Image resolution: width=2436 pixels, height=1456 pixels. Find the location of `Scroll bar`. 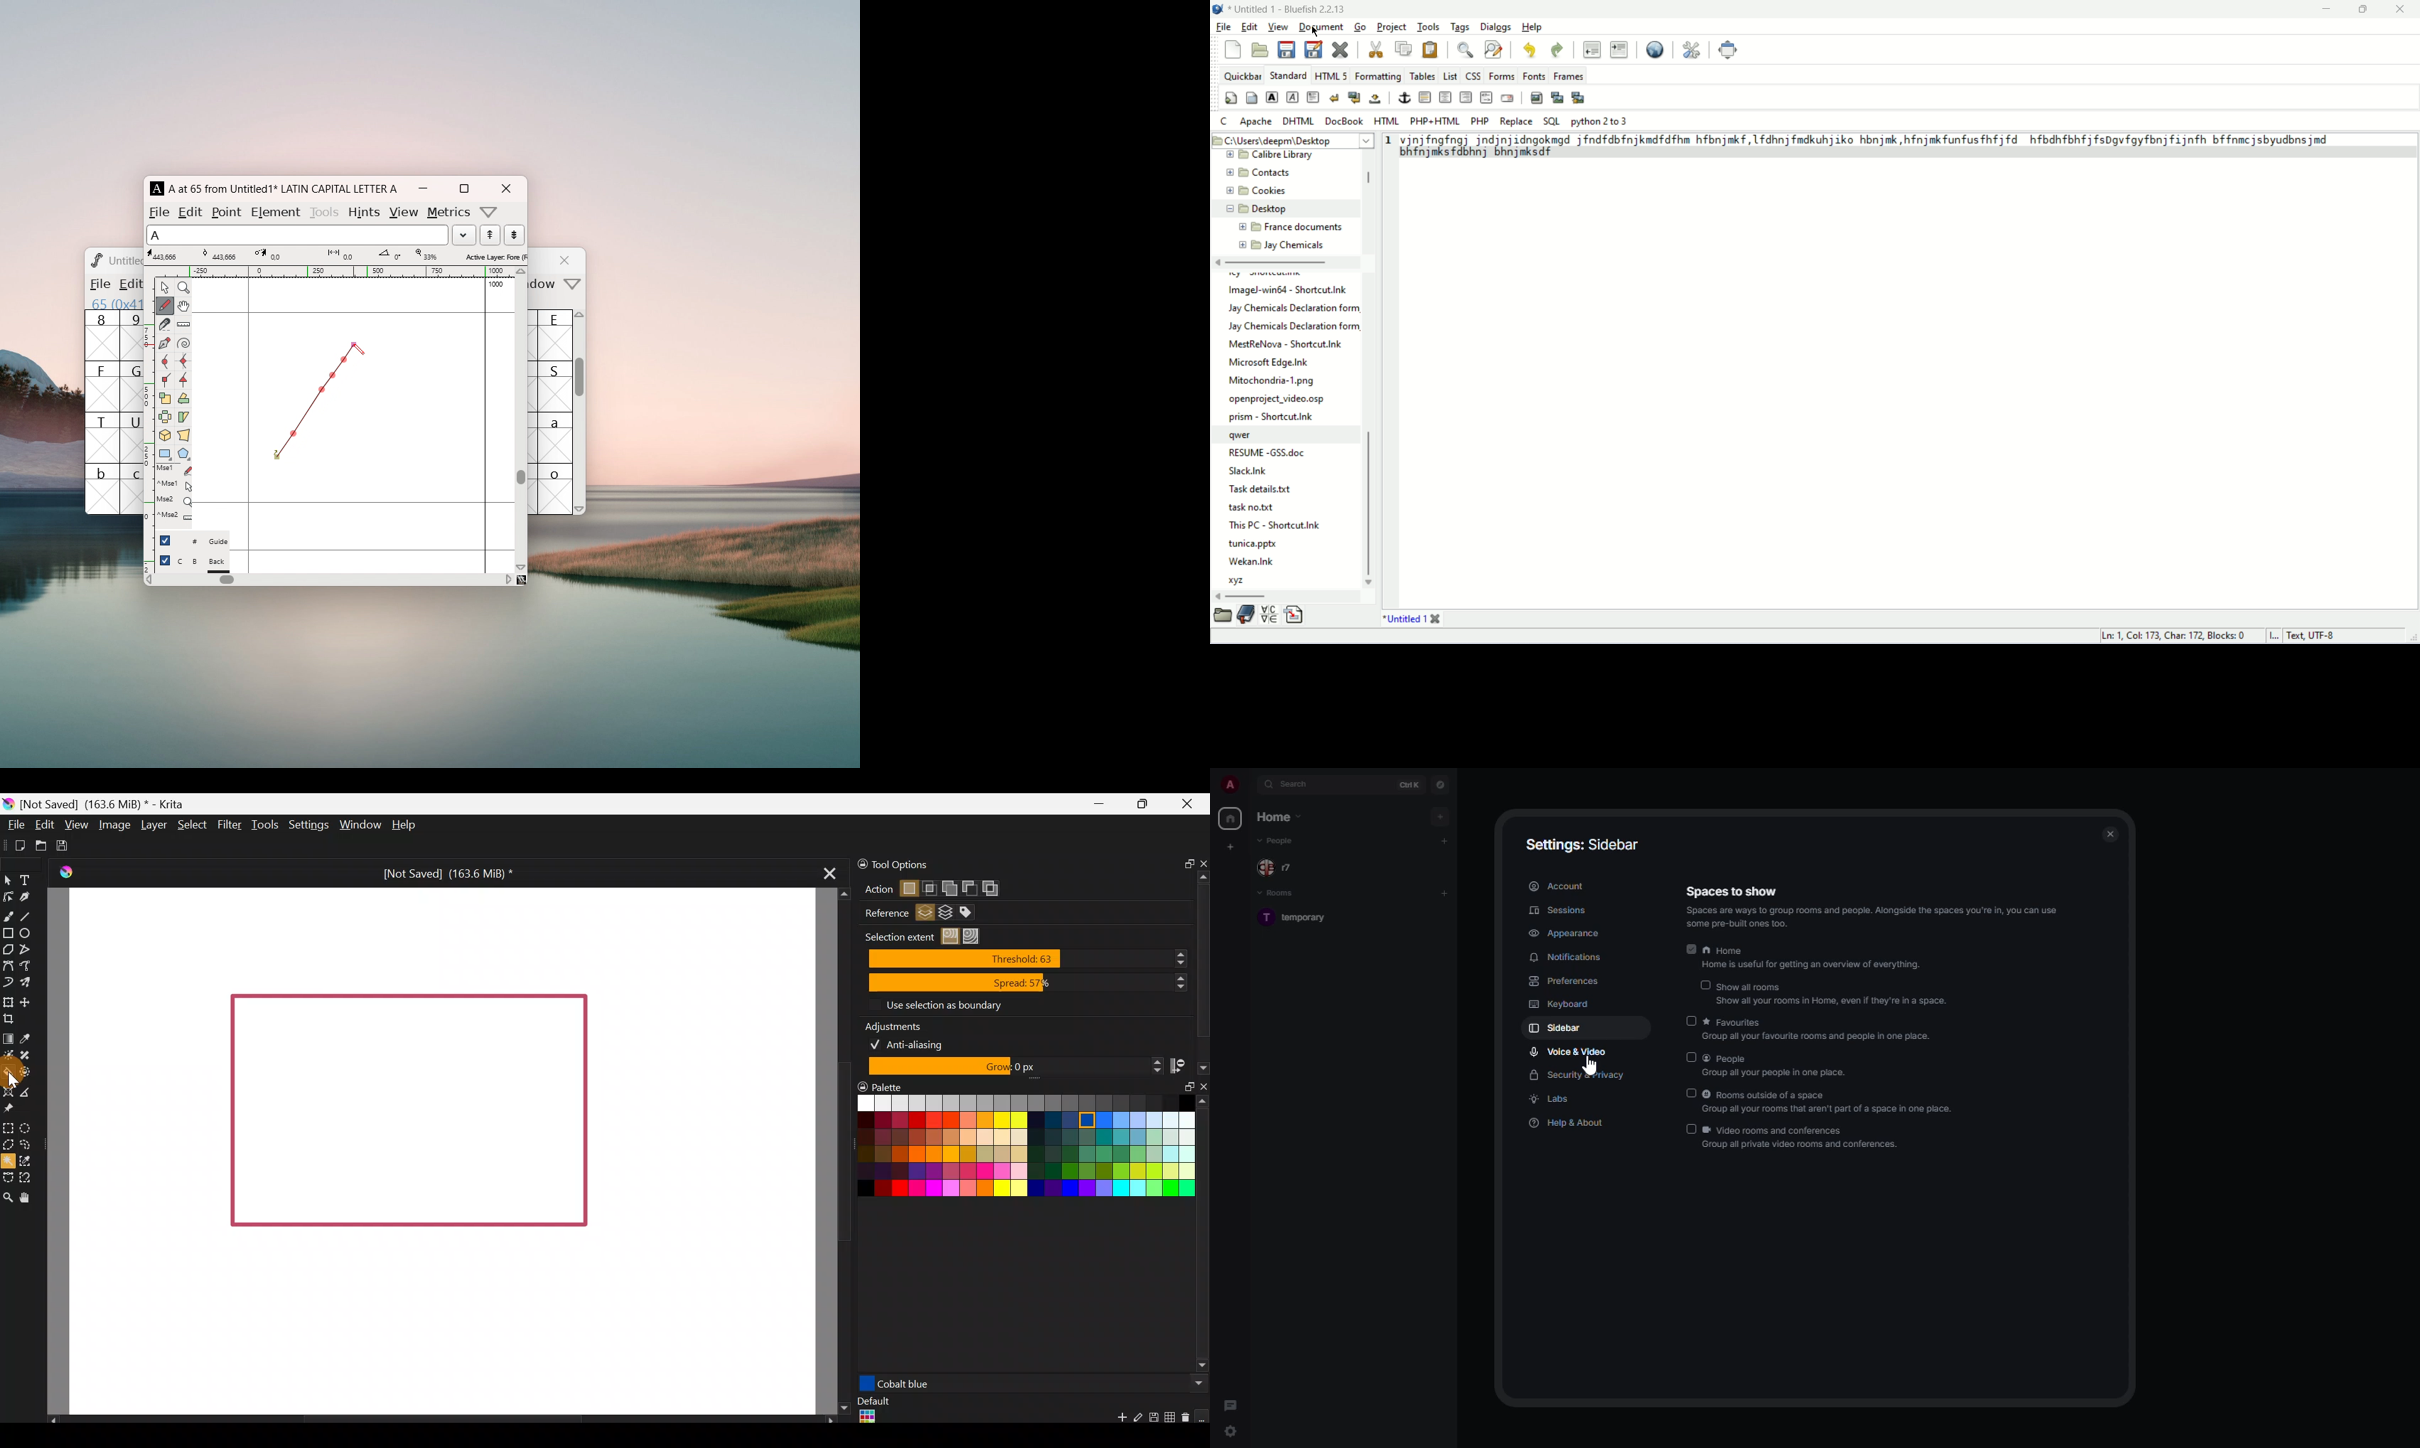

Scroll bar is located at coordinates (835, 1152).